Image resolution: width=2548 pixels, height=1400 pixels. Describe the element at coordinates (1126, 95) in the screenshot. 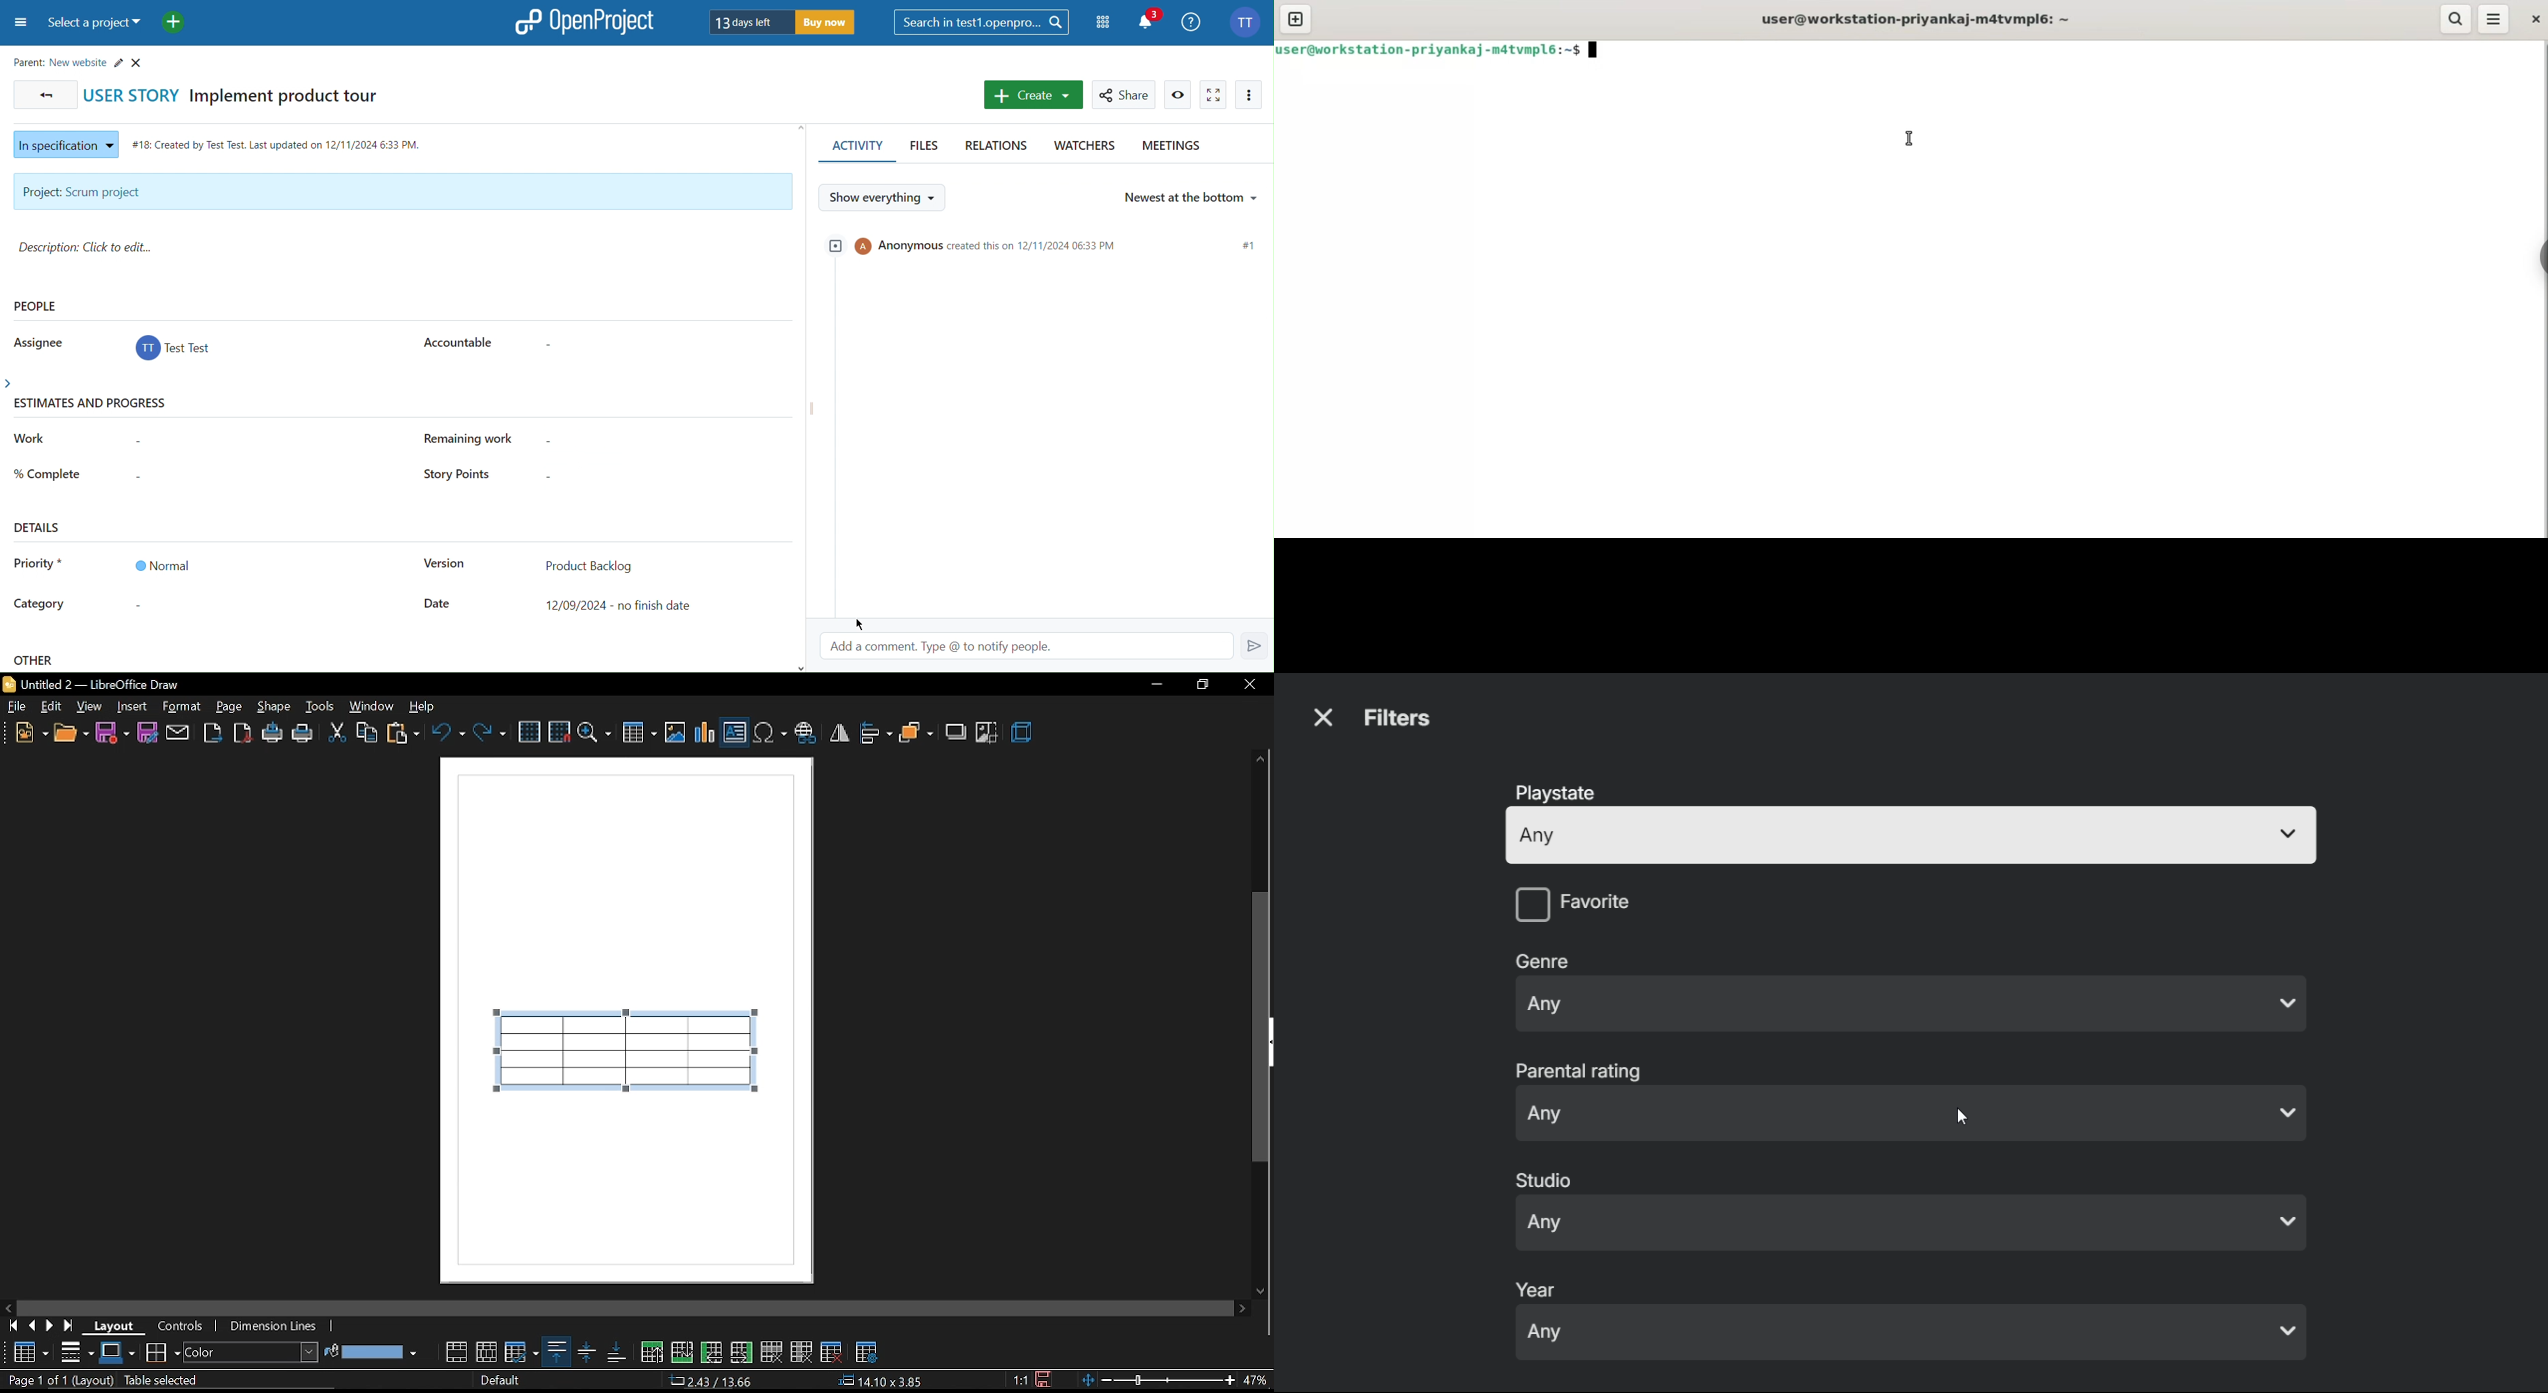

I see `Share` at that location.